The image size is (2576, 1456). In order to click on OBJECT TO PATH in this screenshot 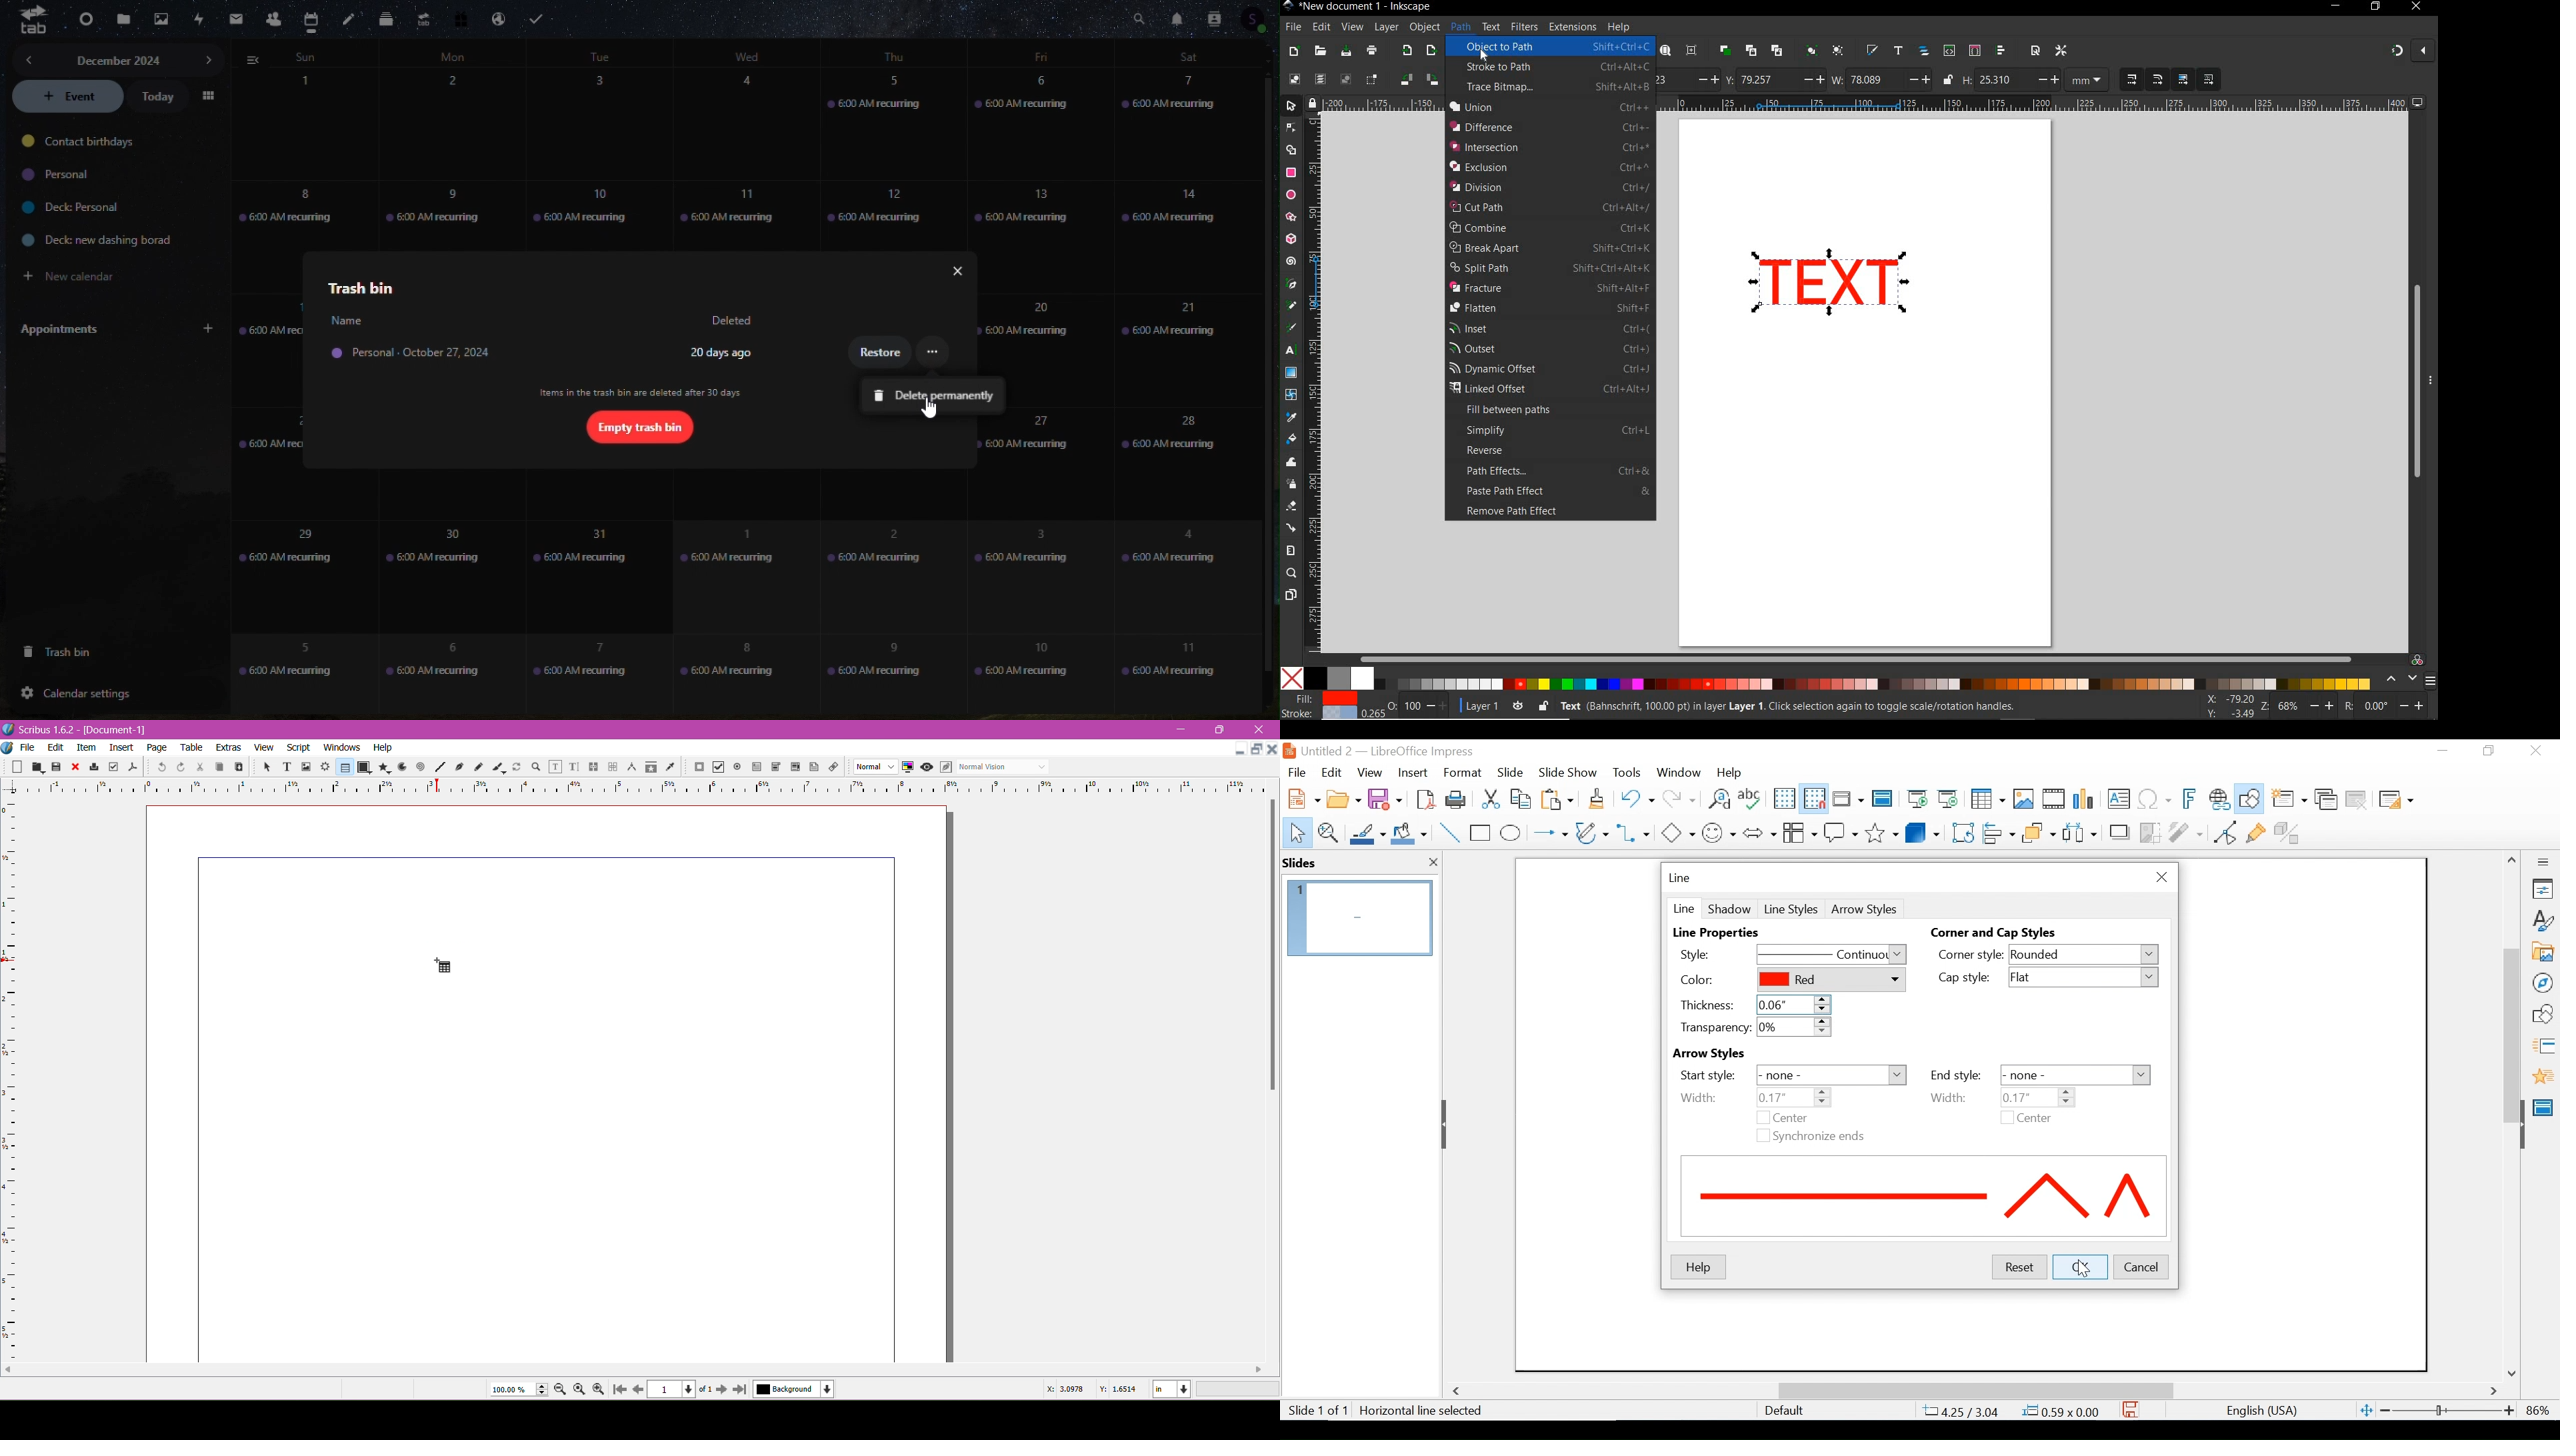, I will do `click(1552, 46)`.